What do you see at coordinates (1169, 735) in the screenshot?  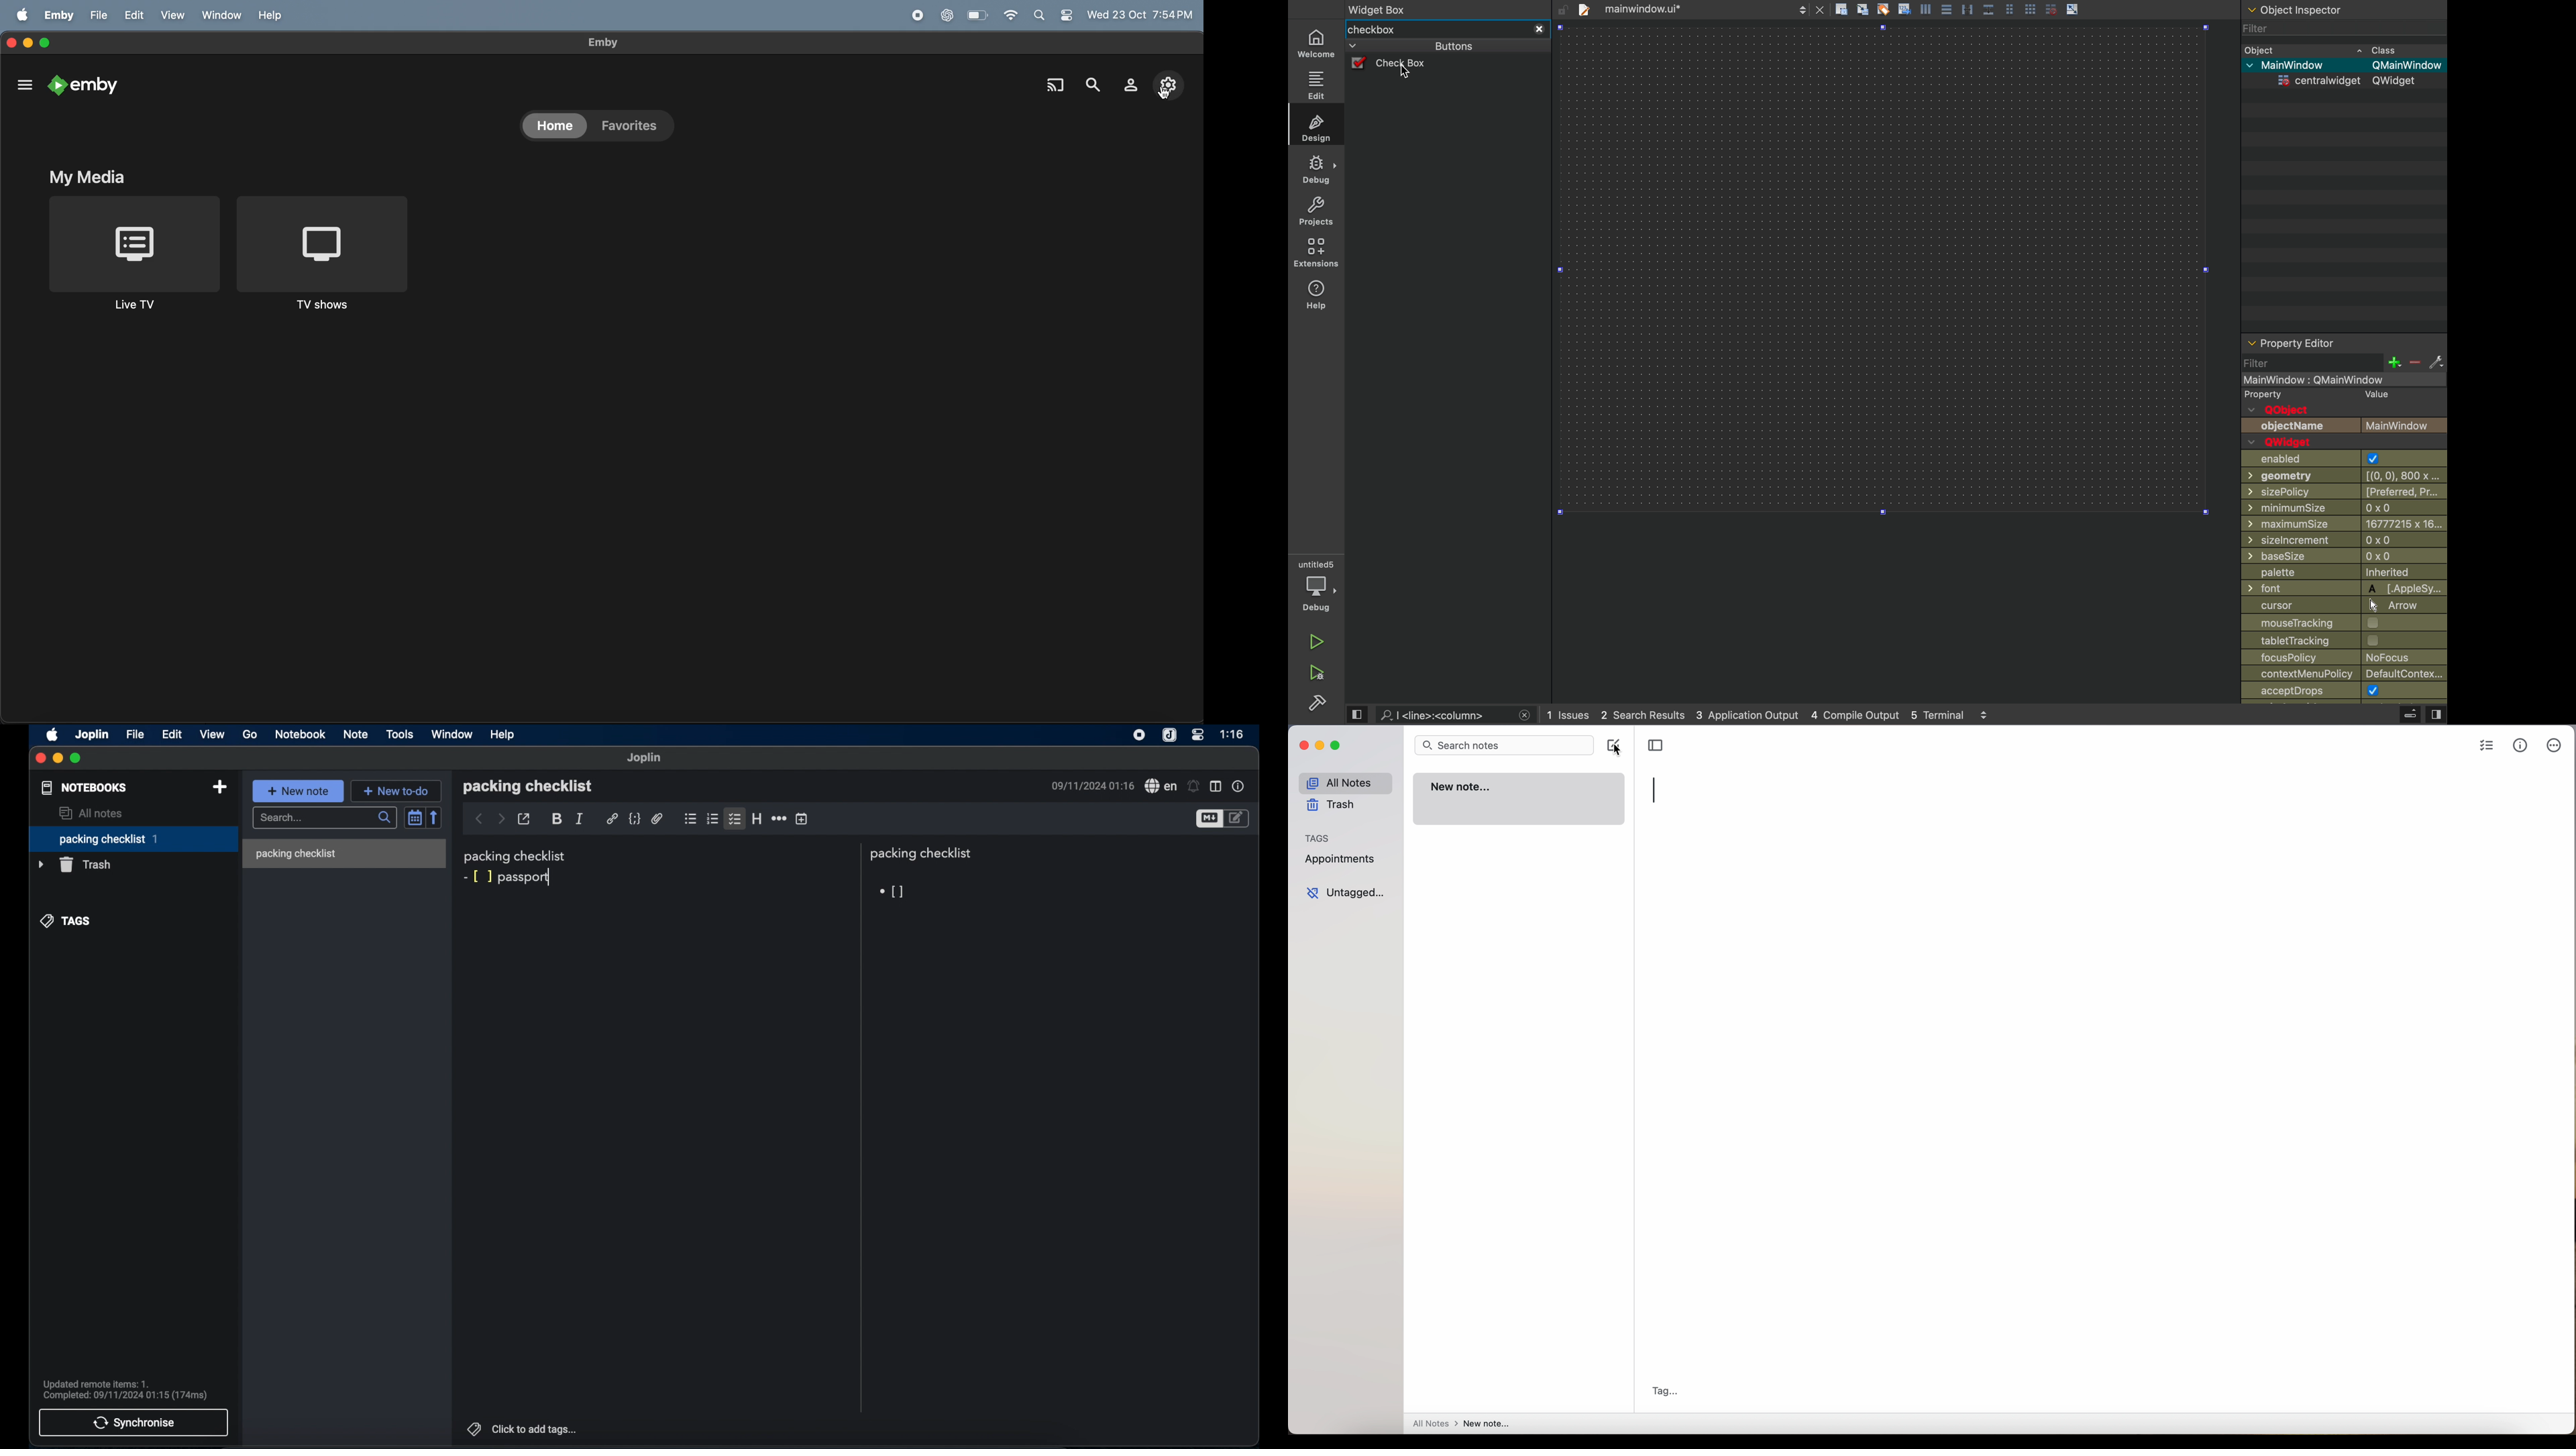 I see `joplin icone` at bounding box center [1169, 735].